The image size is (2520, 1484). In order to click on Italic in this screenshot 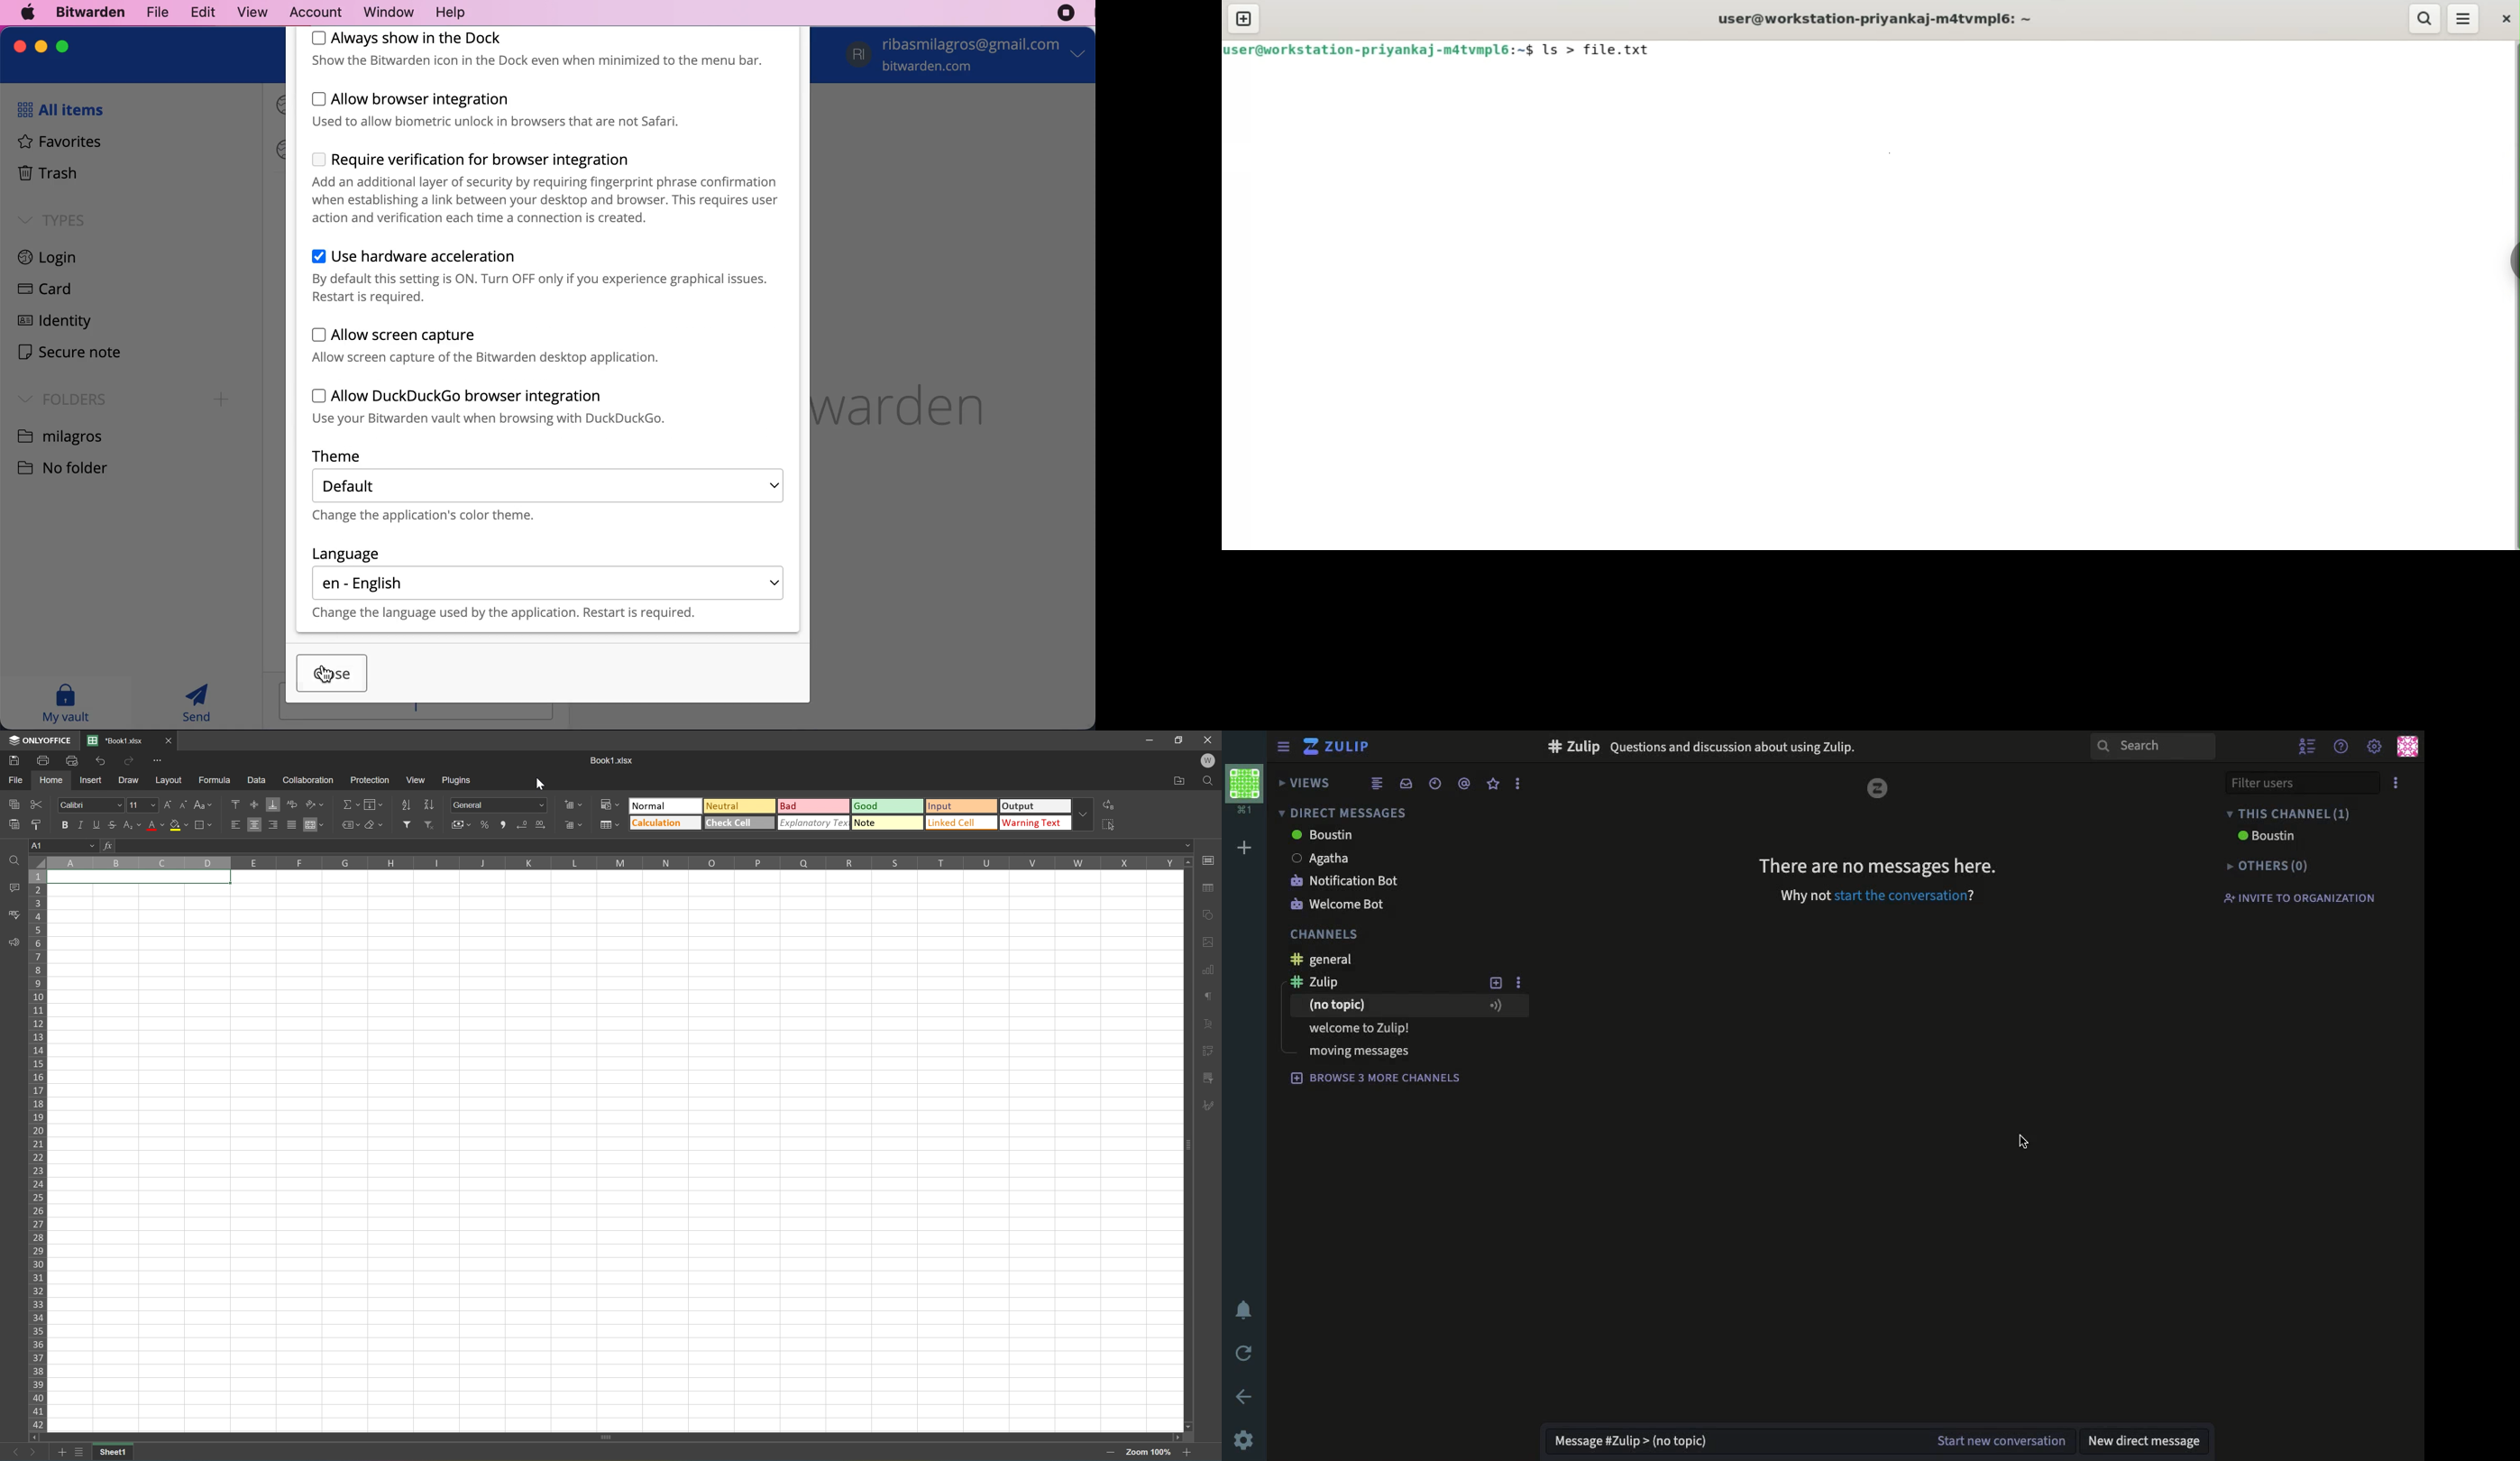, I will do `click(84, 826)`.